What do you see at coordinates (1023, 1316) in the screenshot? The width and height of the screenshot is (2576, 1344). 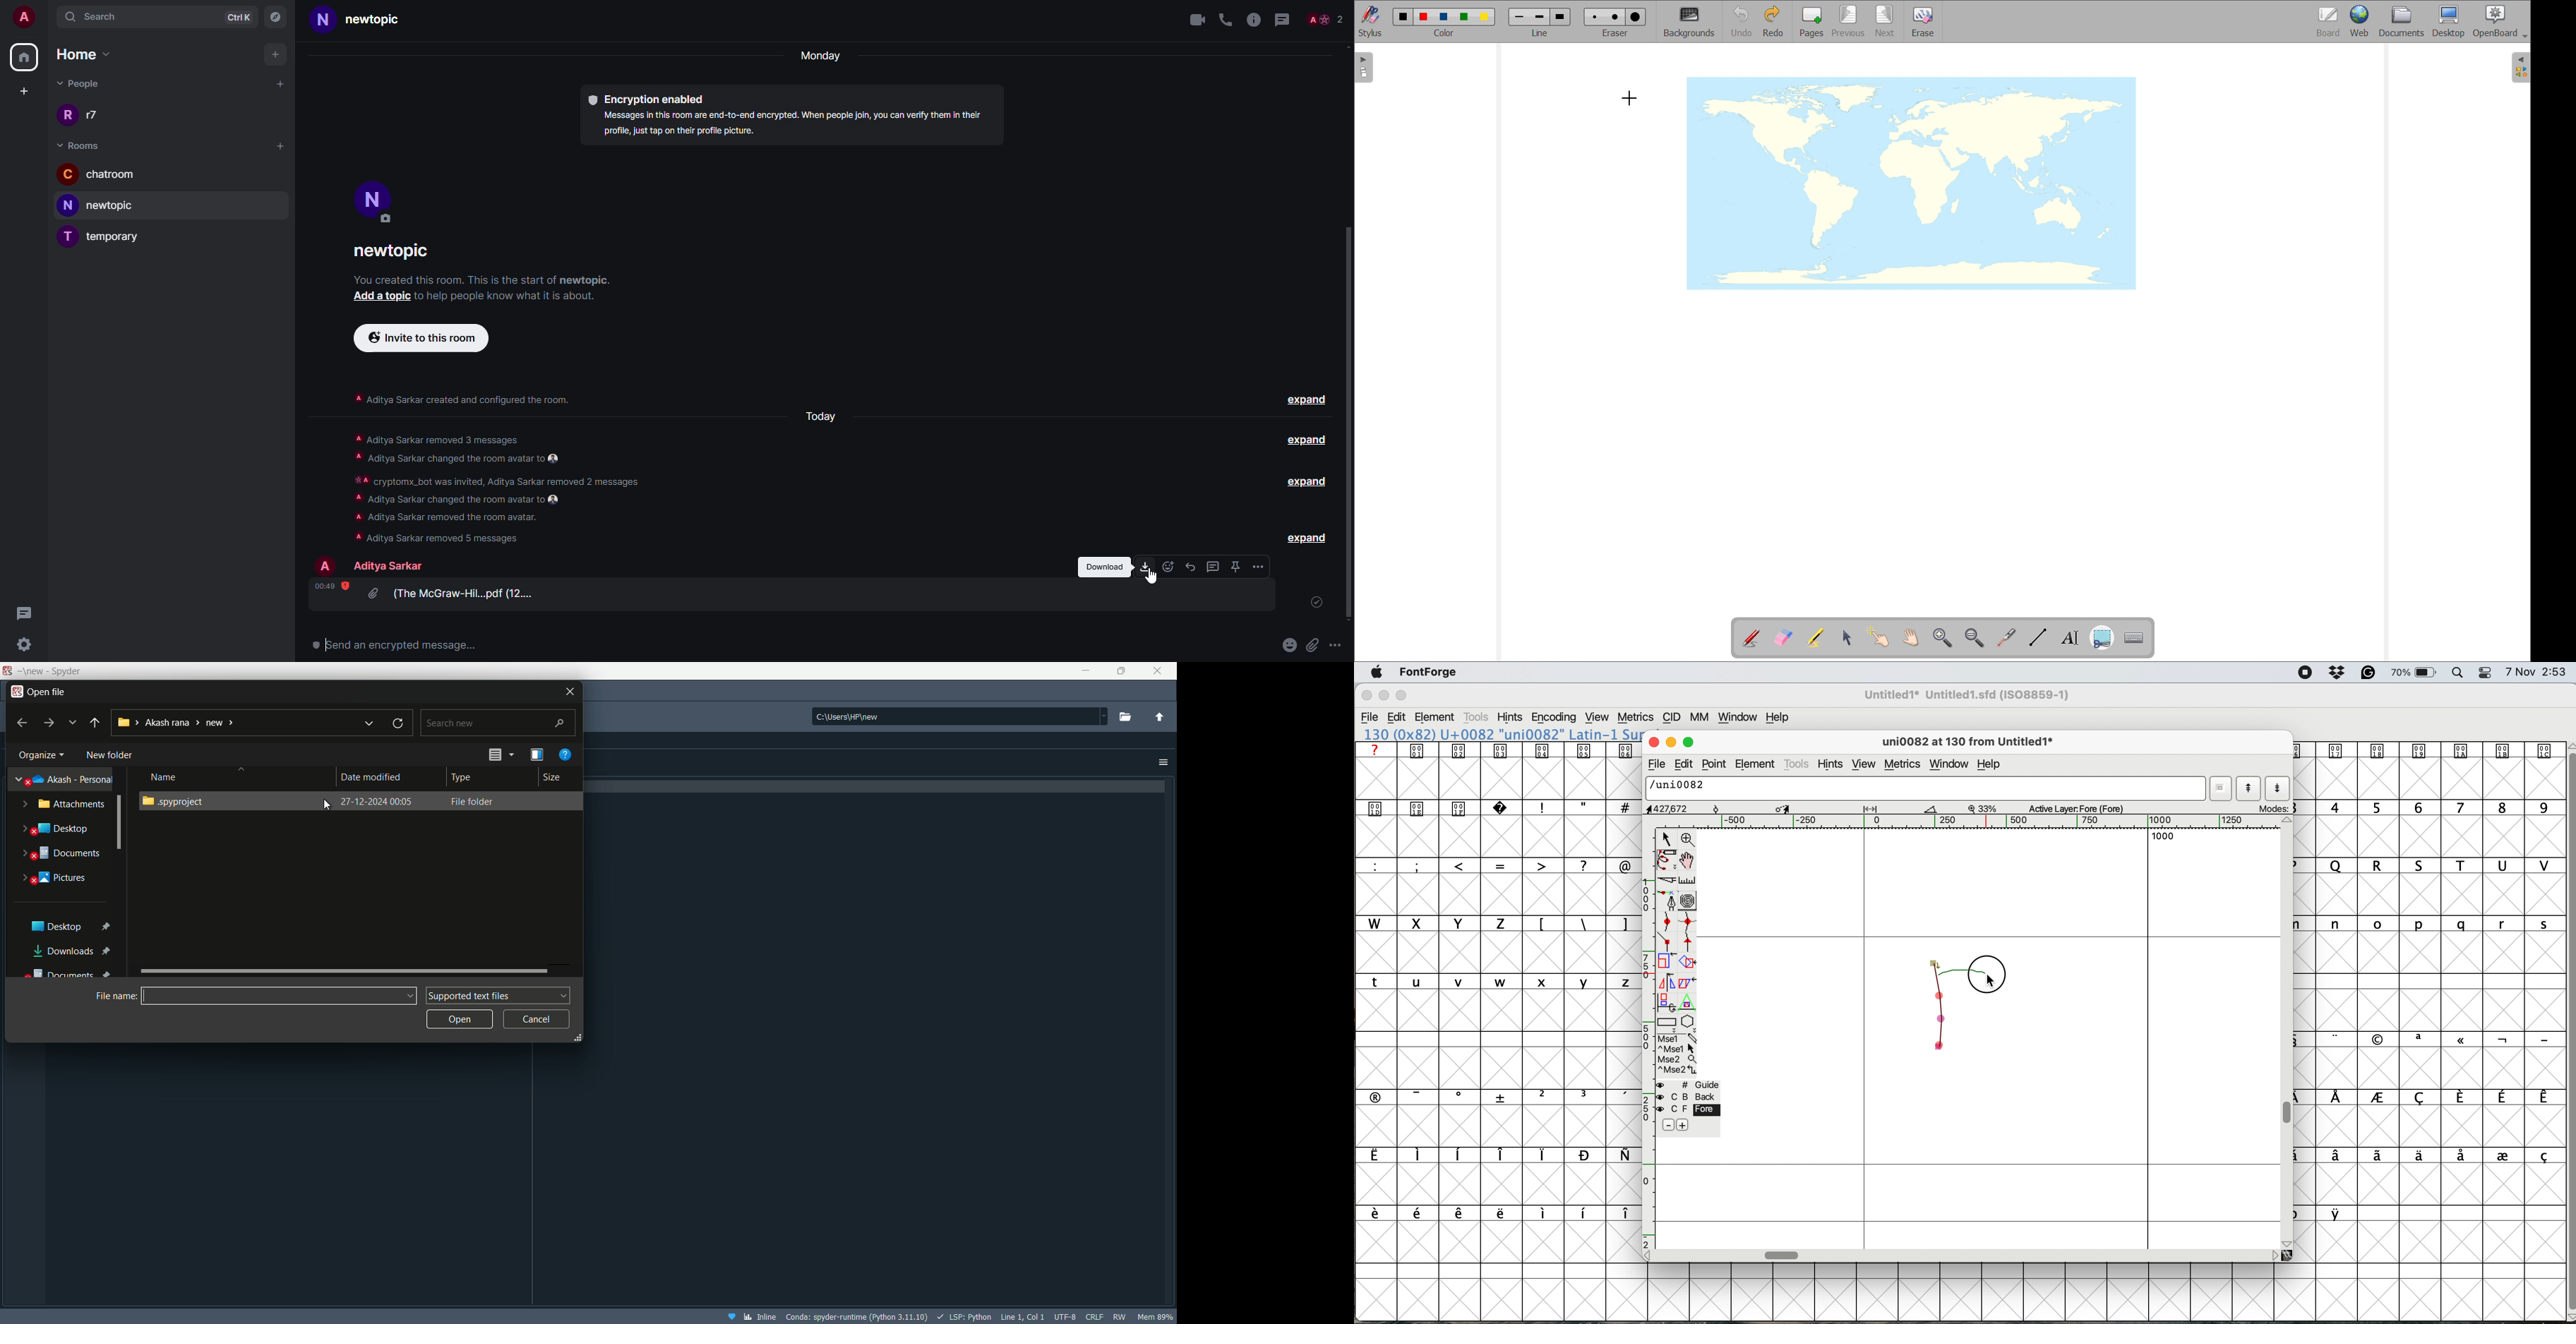 I see `cursor position` at bounding box center [1023, 1316].